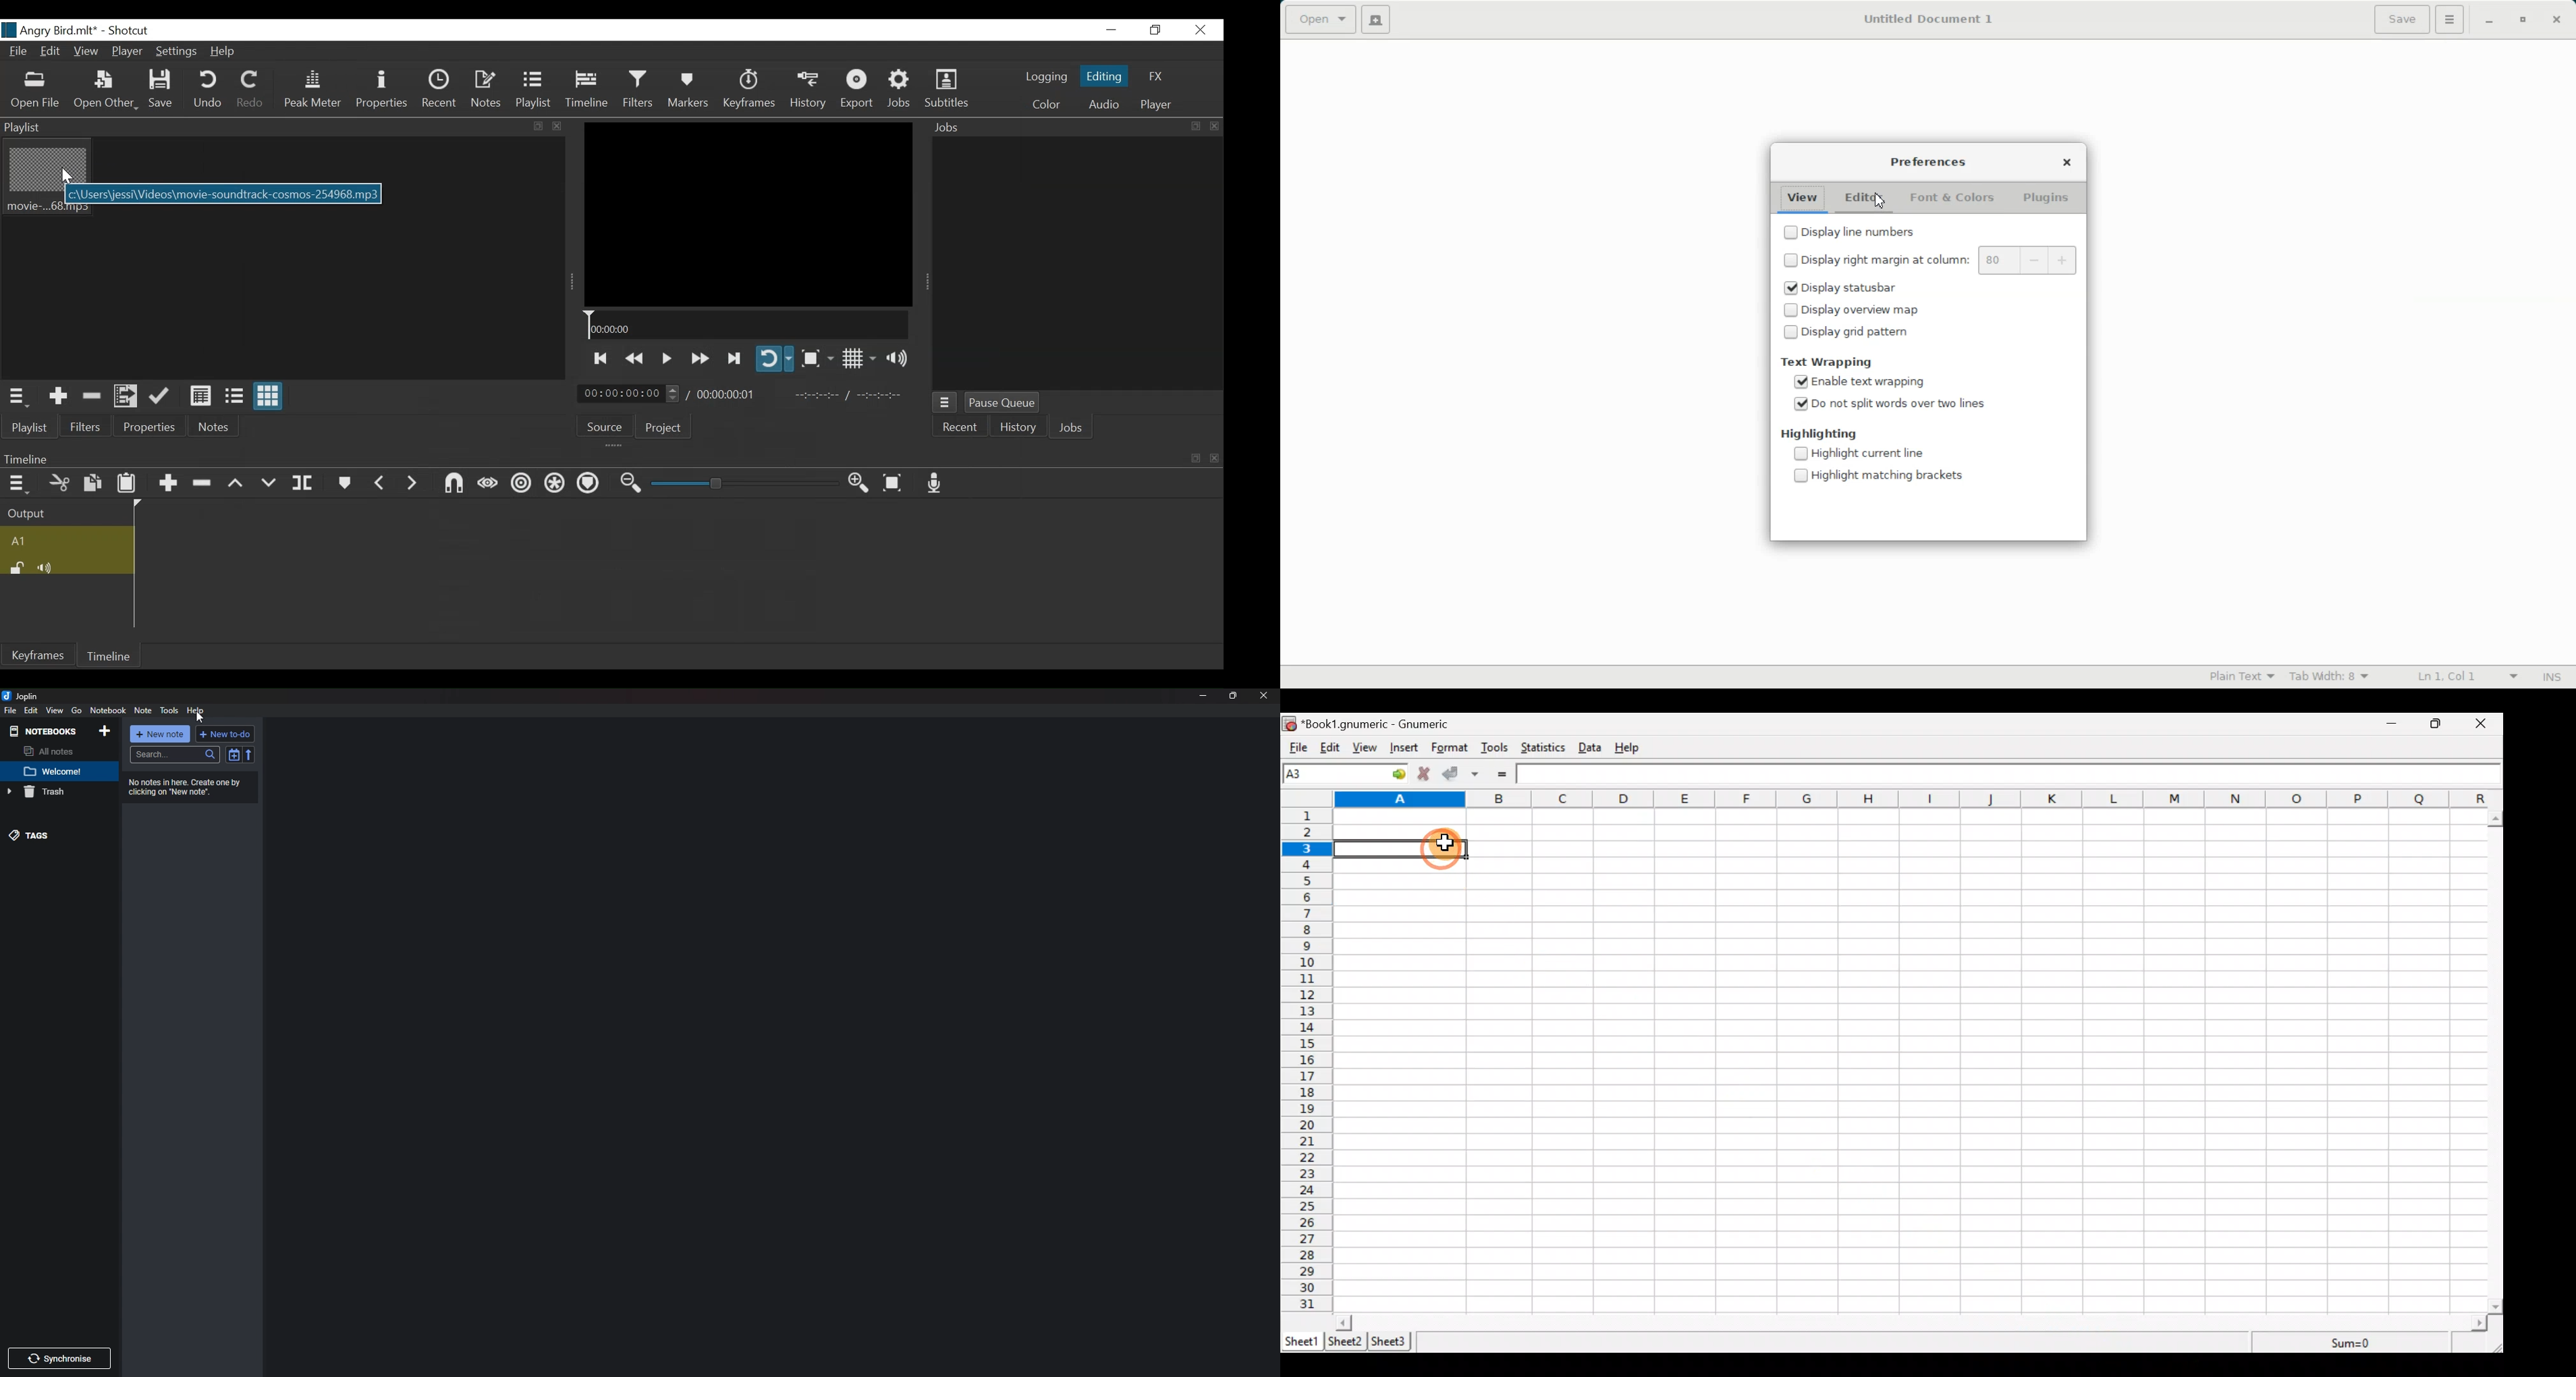 Image resolution: width=2576 pixels, height=1400 pixels. What do you see at coordinates (1105, 74) in the screenshot?
I see `Editing` at bounding box center [1105, 74].